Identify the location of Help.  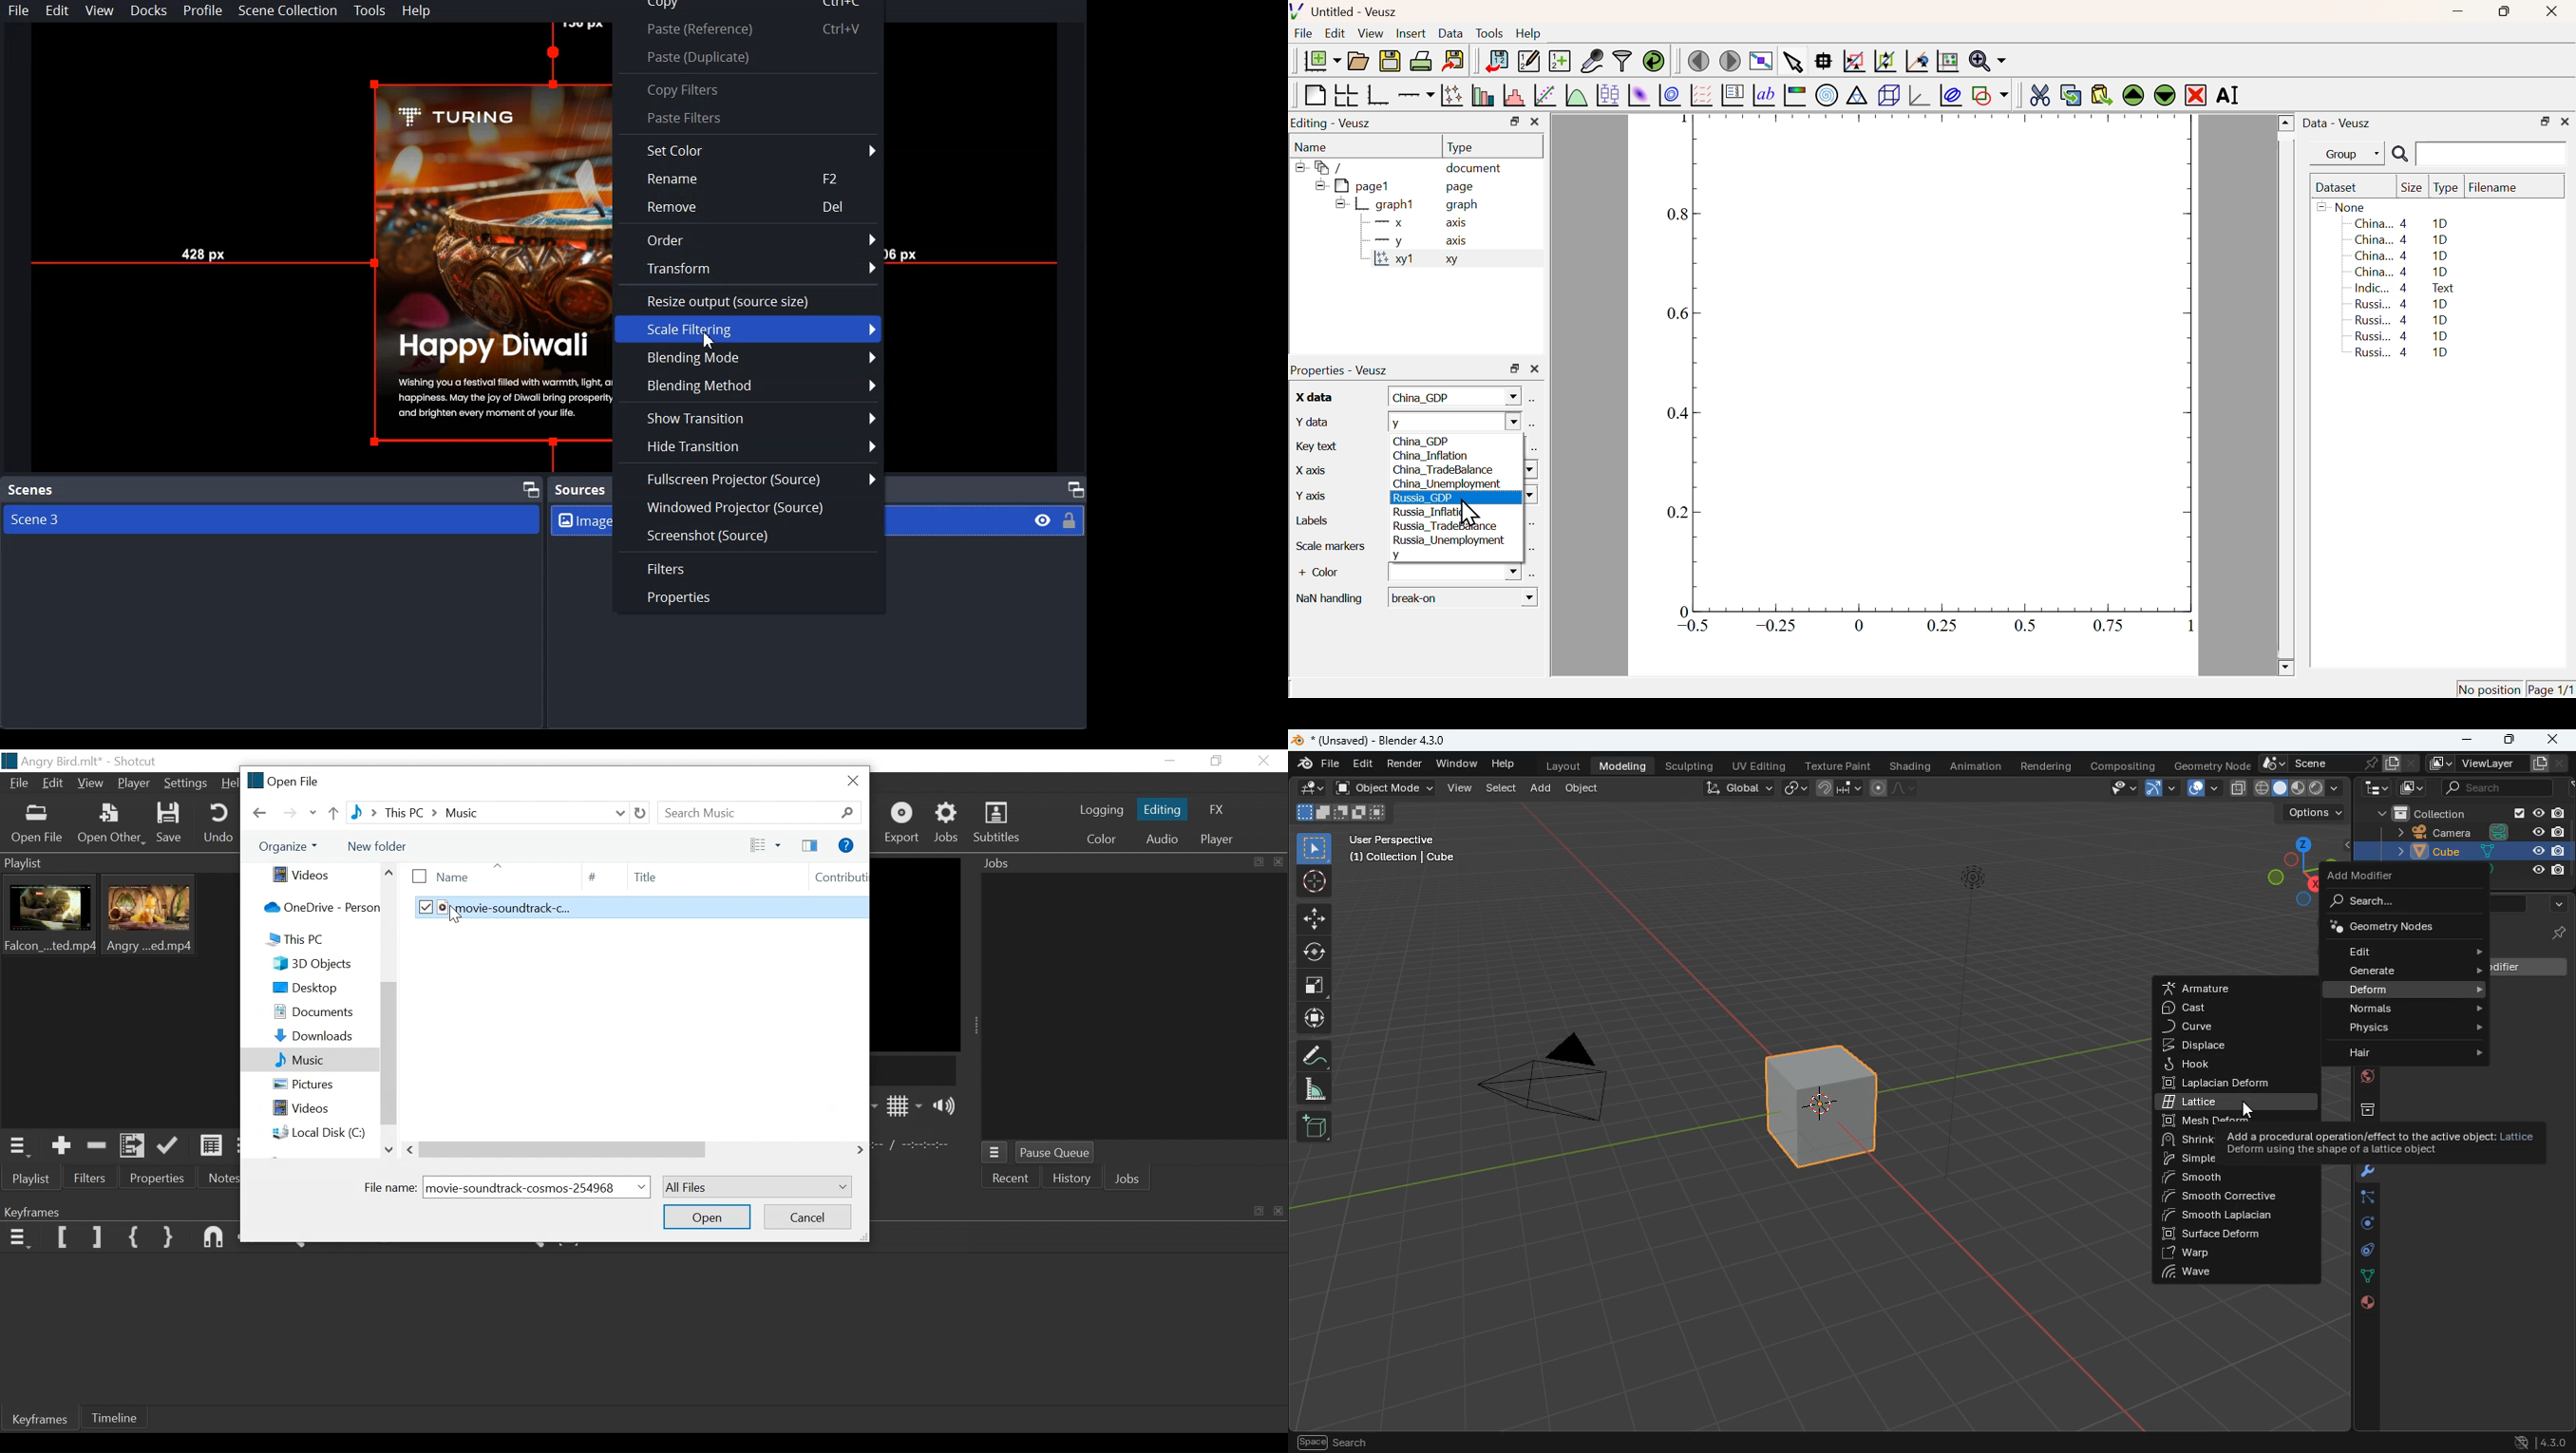
(847, 844).